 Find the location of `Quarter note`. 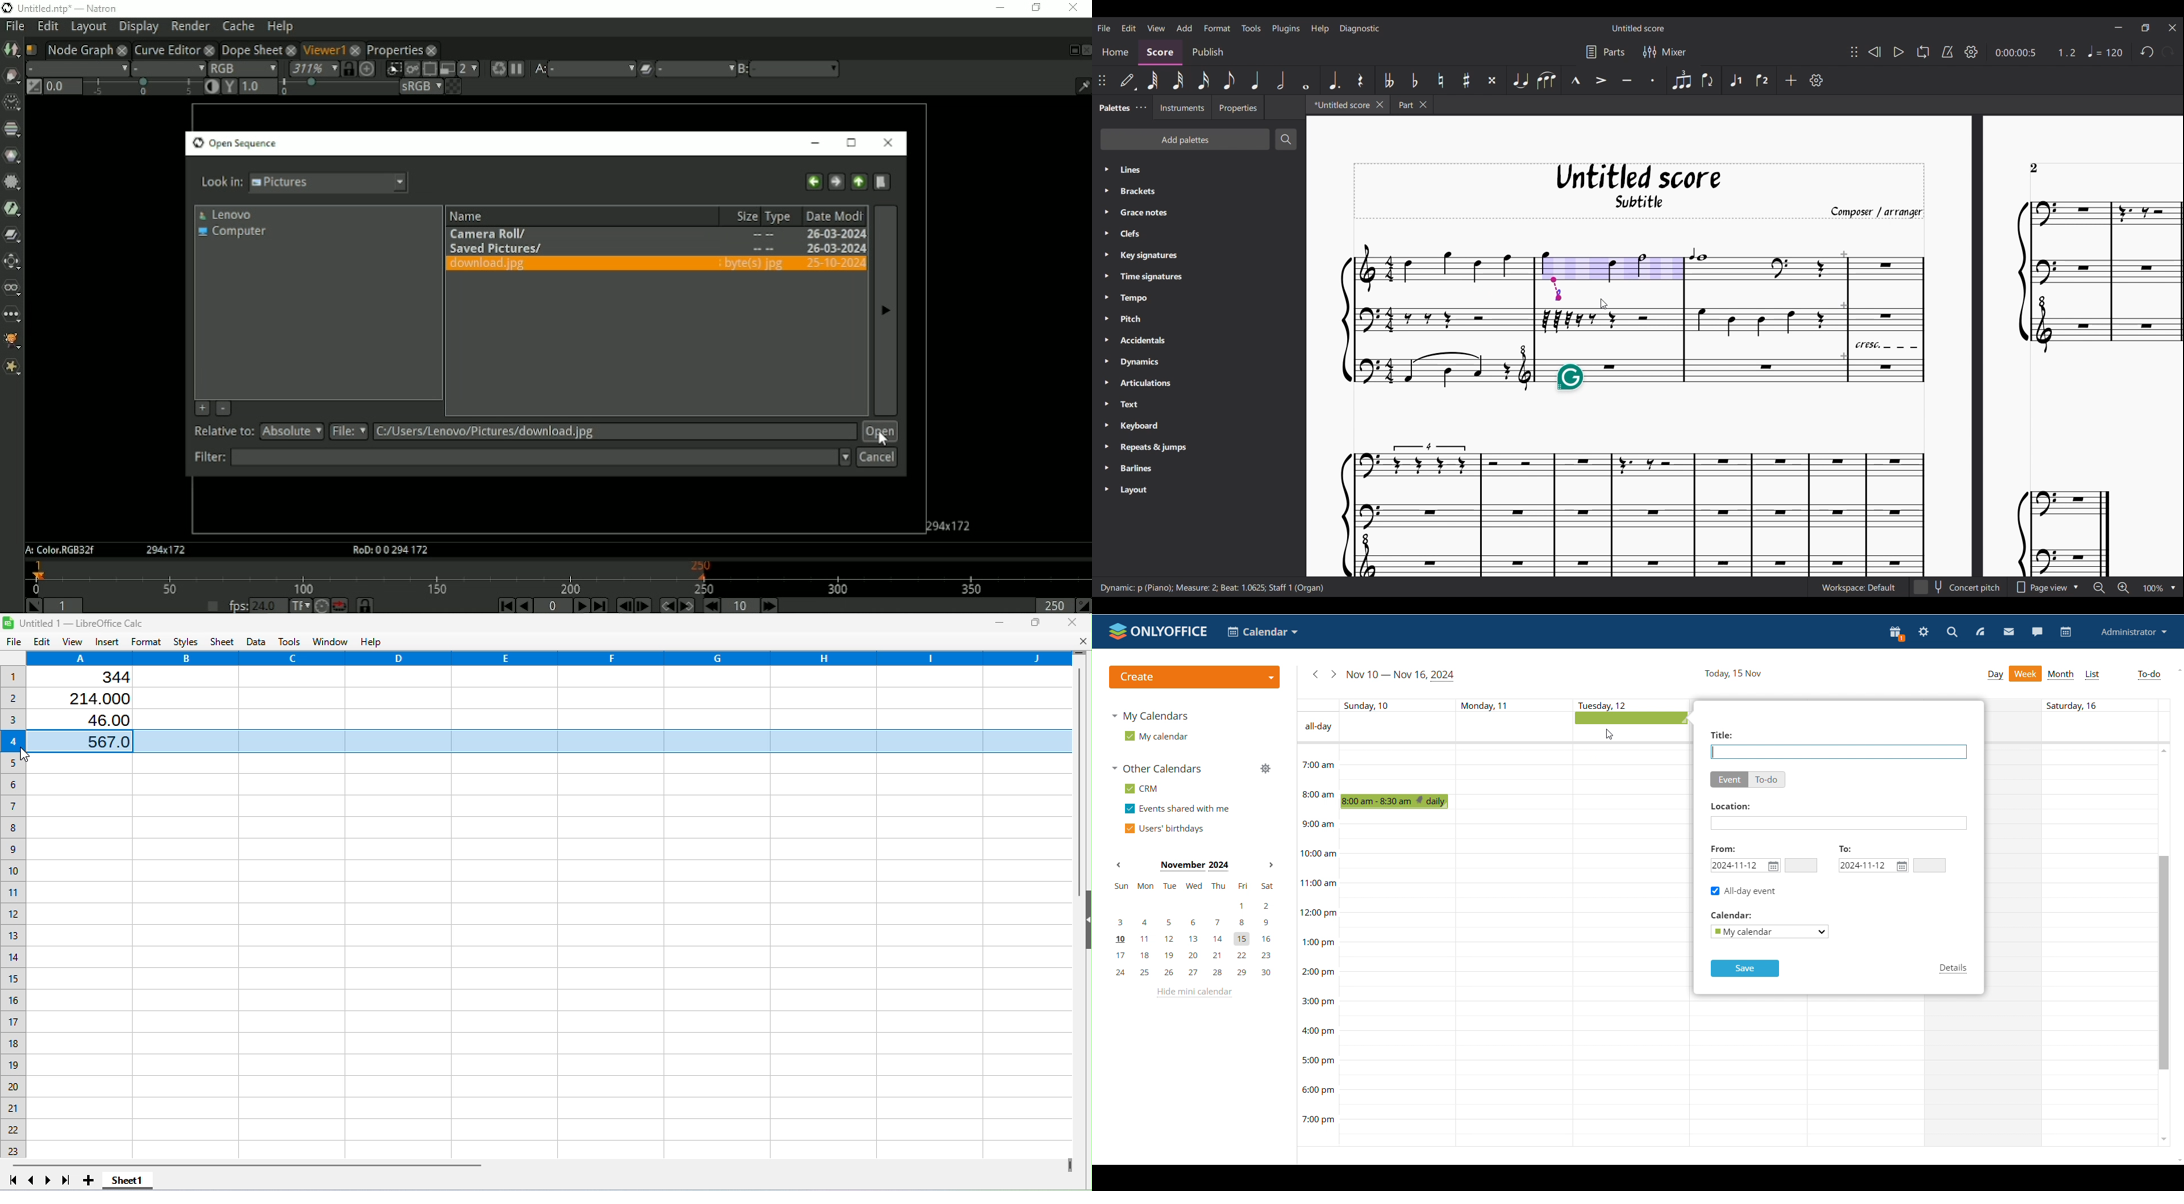

Quarter note is located at coordinates (1256, 80).